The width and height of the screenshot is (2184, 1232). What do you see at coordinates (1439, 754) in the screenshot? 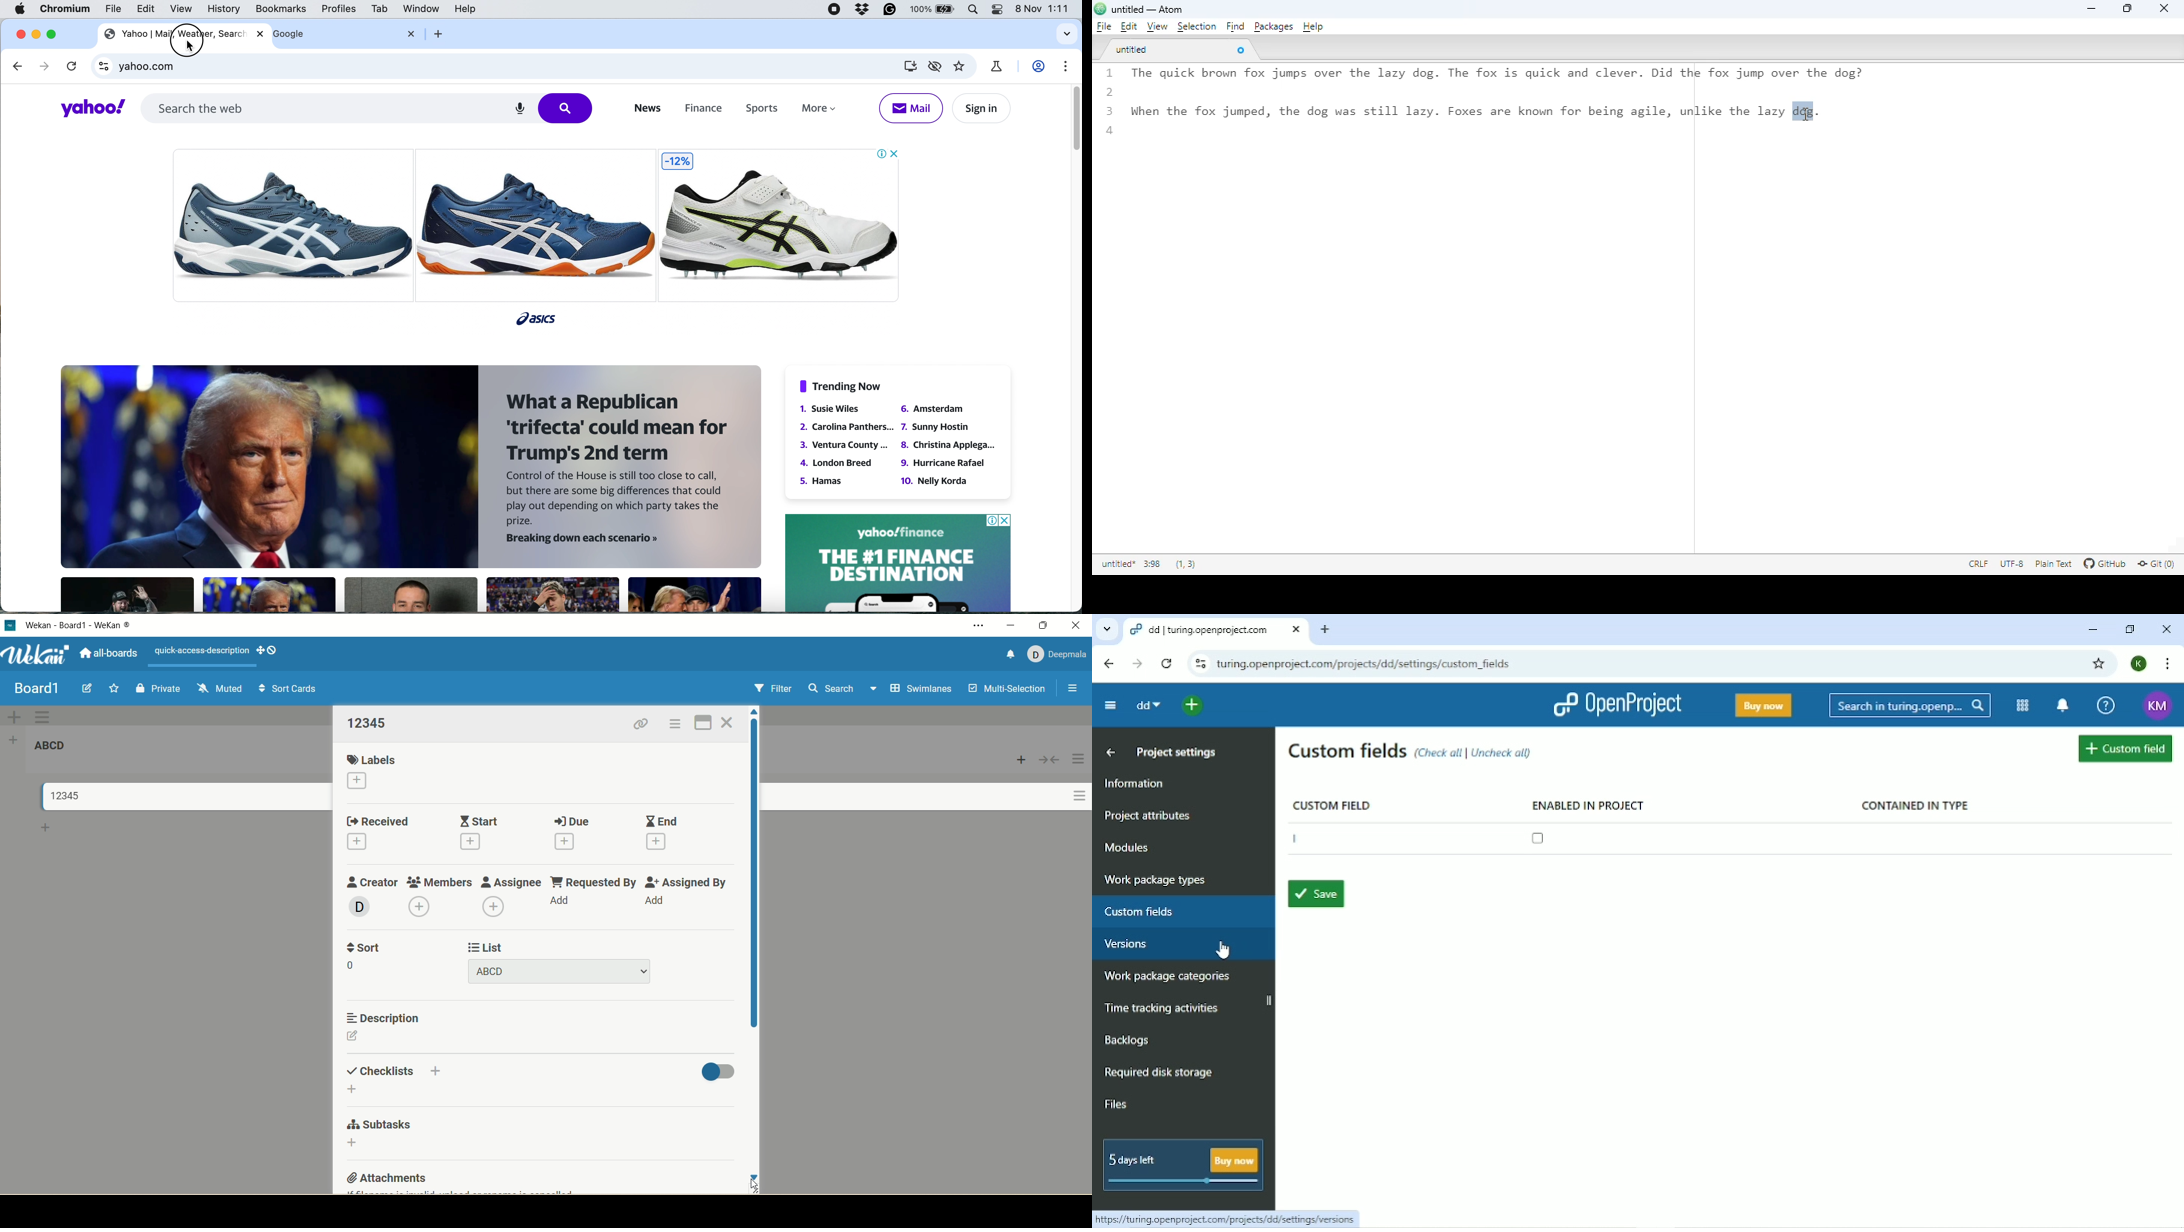
I see `Check all` at bounding box center [1439, 754].